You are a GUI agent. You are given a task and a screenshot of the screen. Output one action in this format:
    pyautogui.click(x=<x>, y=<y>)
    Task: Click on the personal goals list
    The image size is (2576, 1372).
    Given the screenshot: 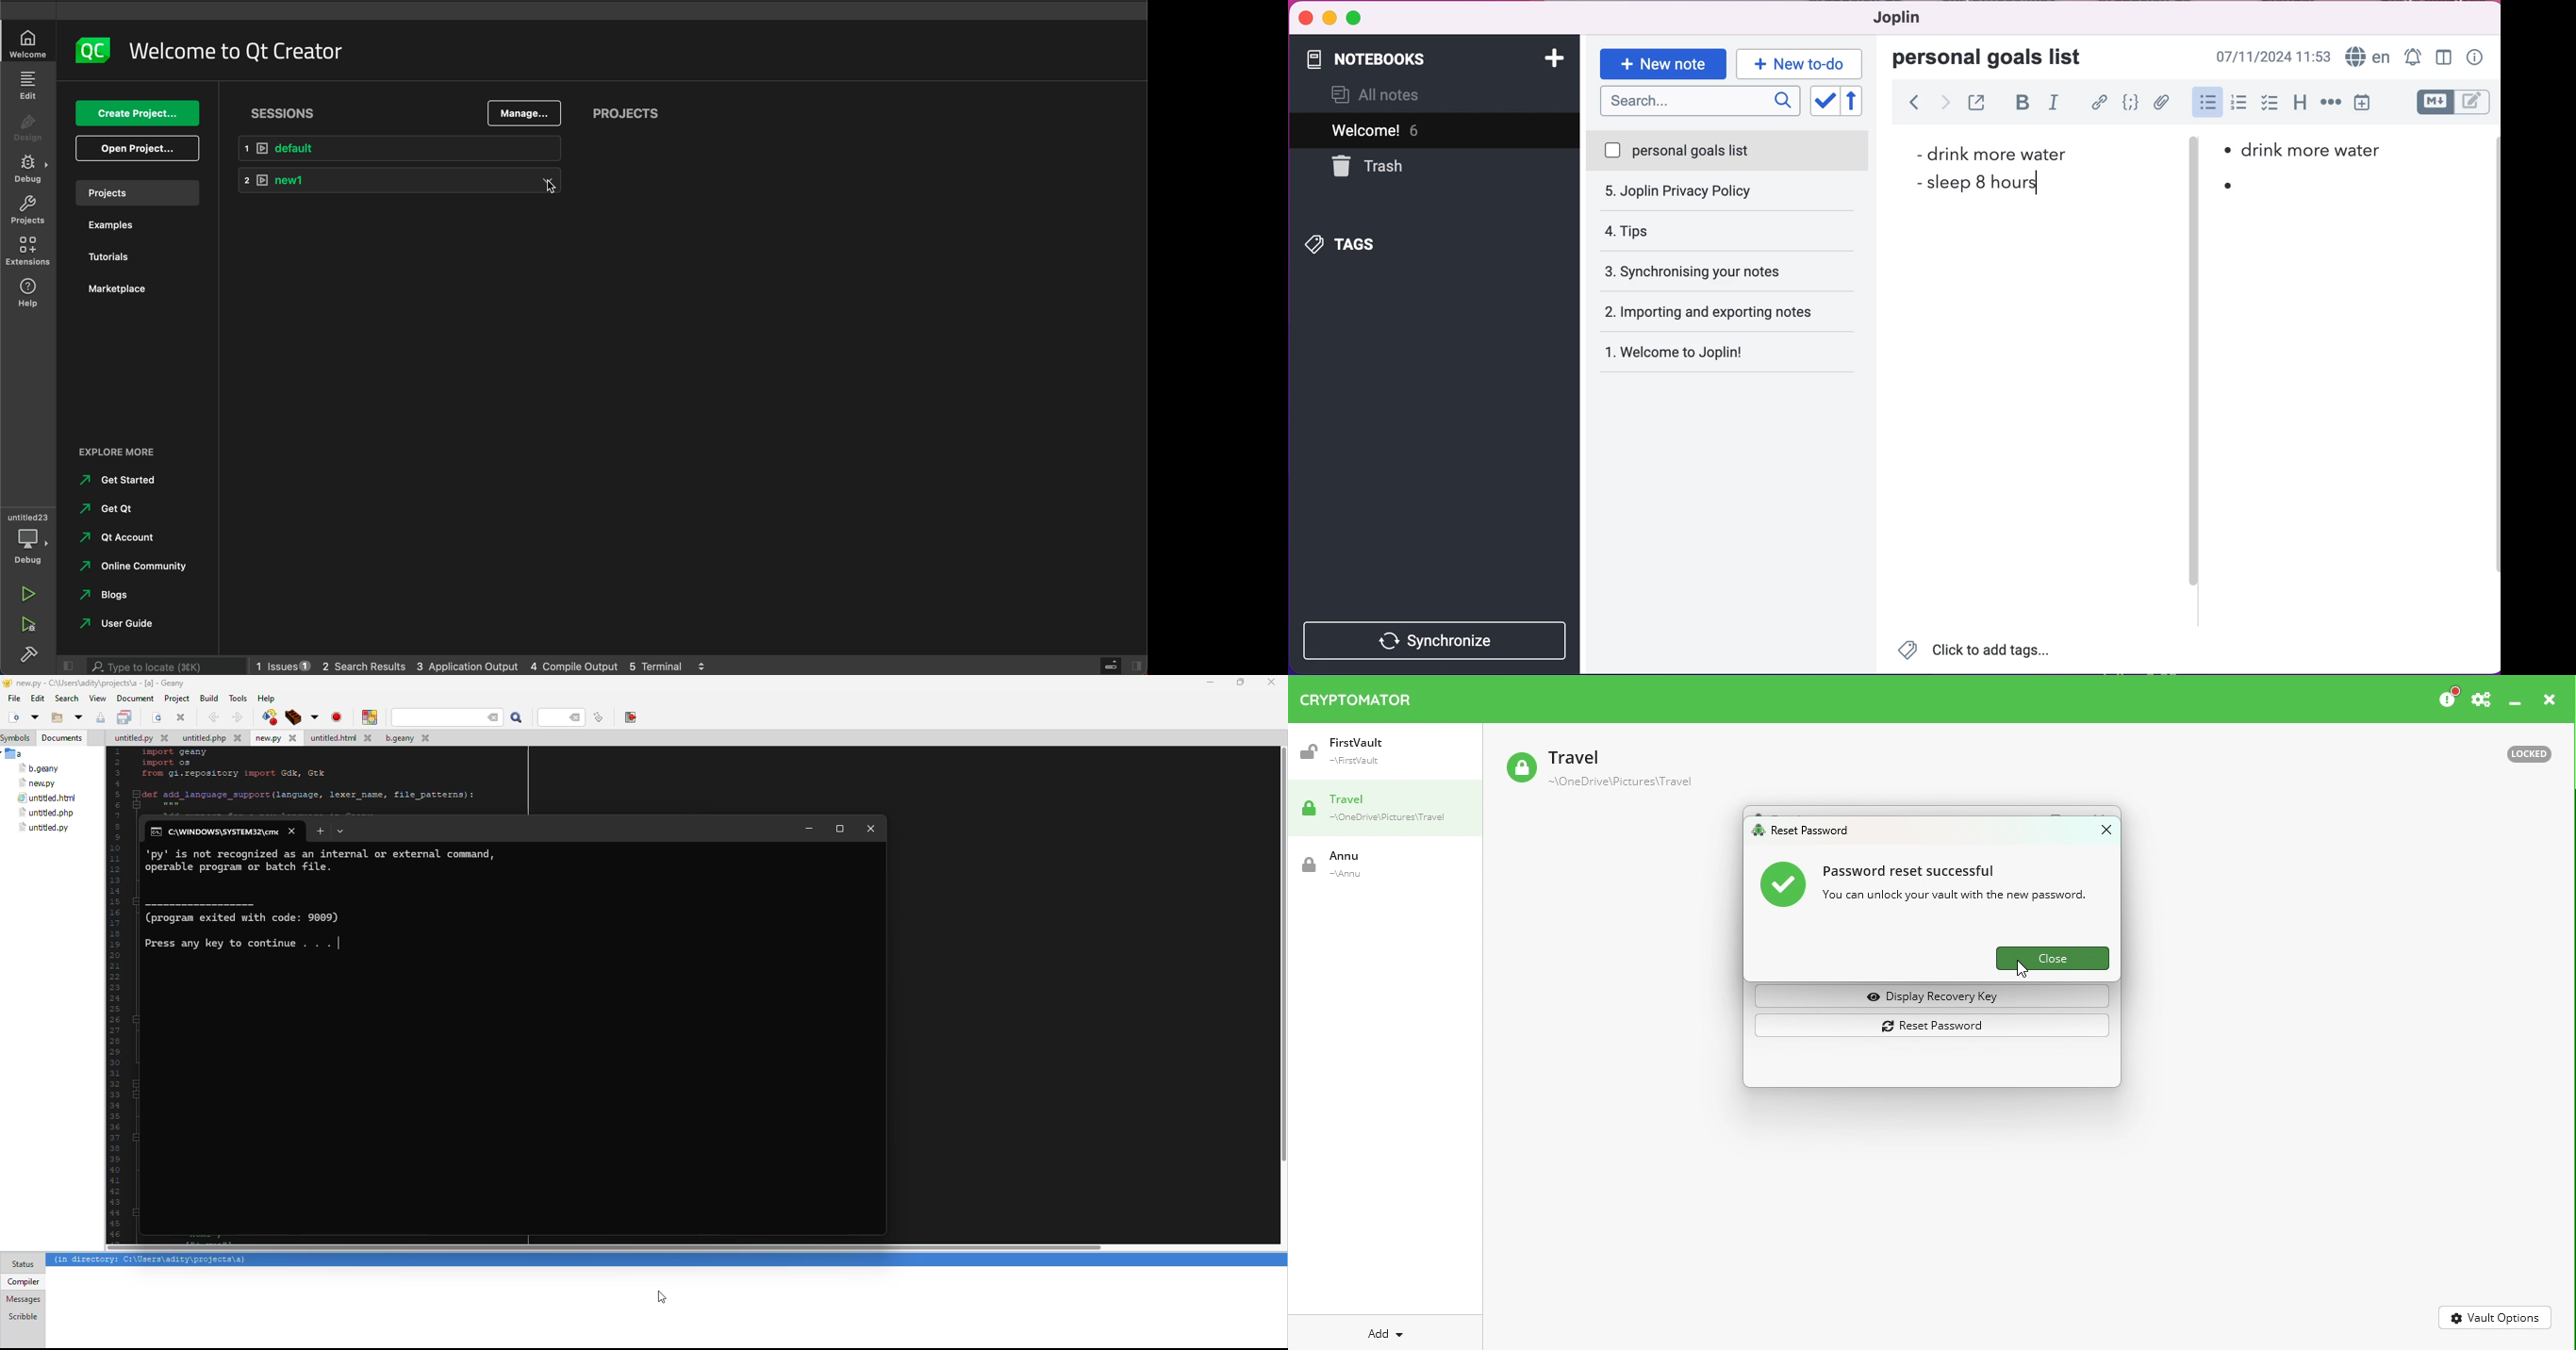 What is the action you would take?
    pyautogui.click(x=1995, y=58)
    